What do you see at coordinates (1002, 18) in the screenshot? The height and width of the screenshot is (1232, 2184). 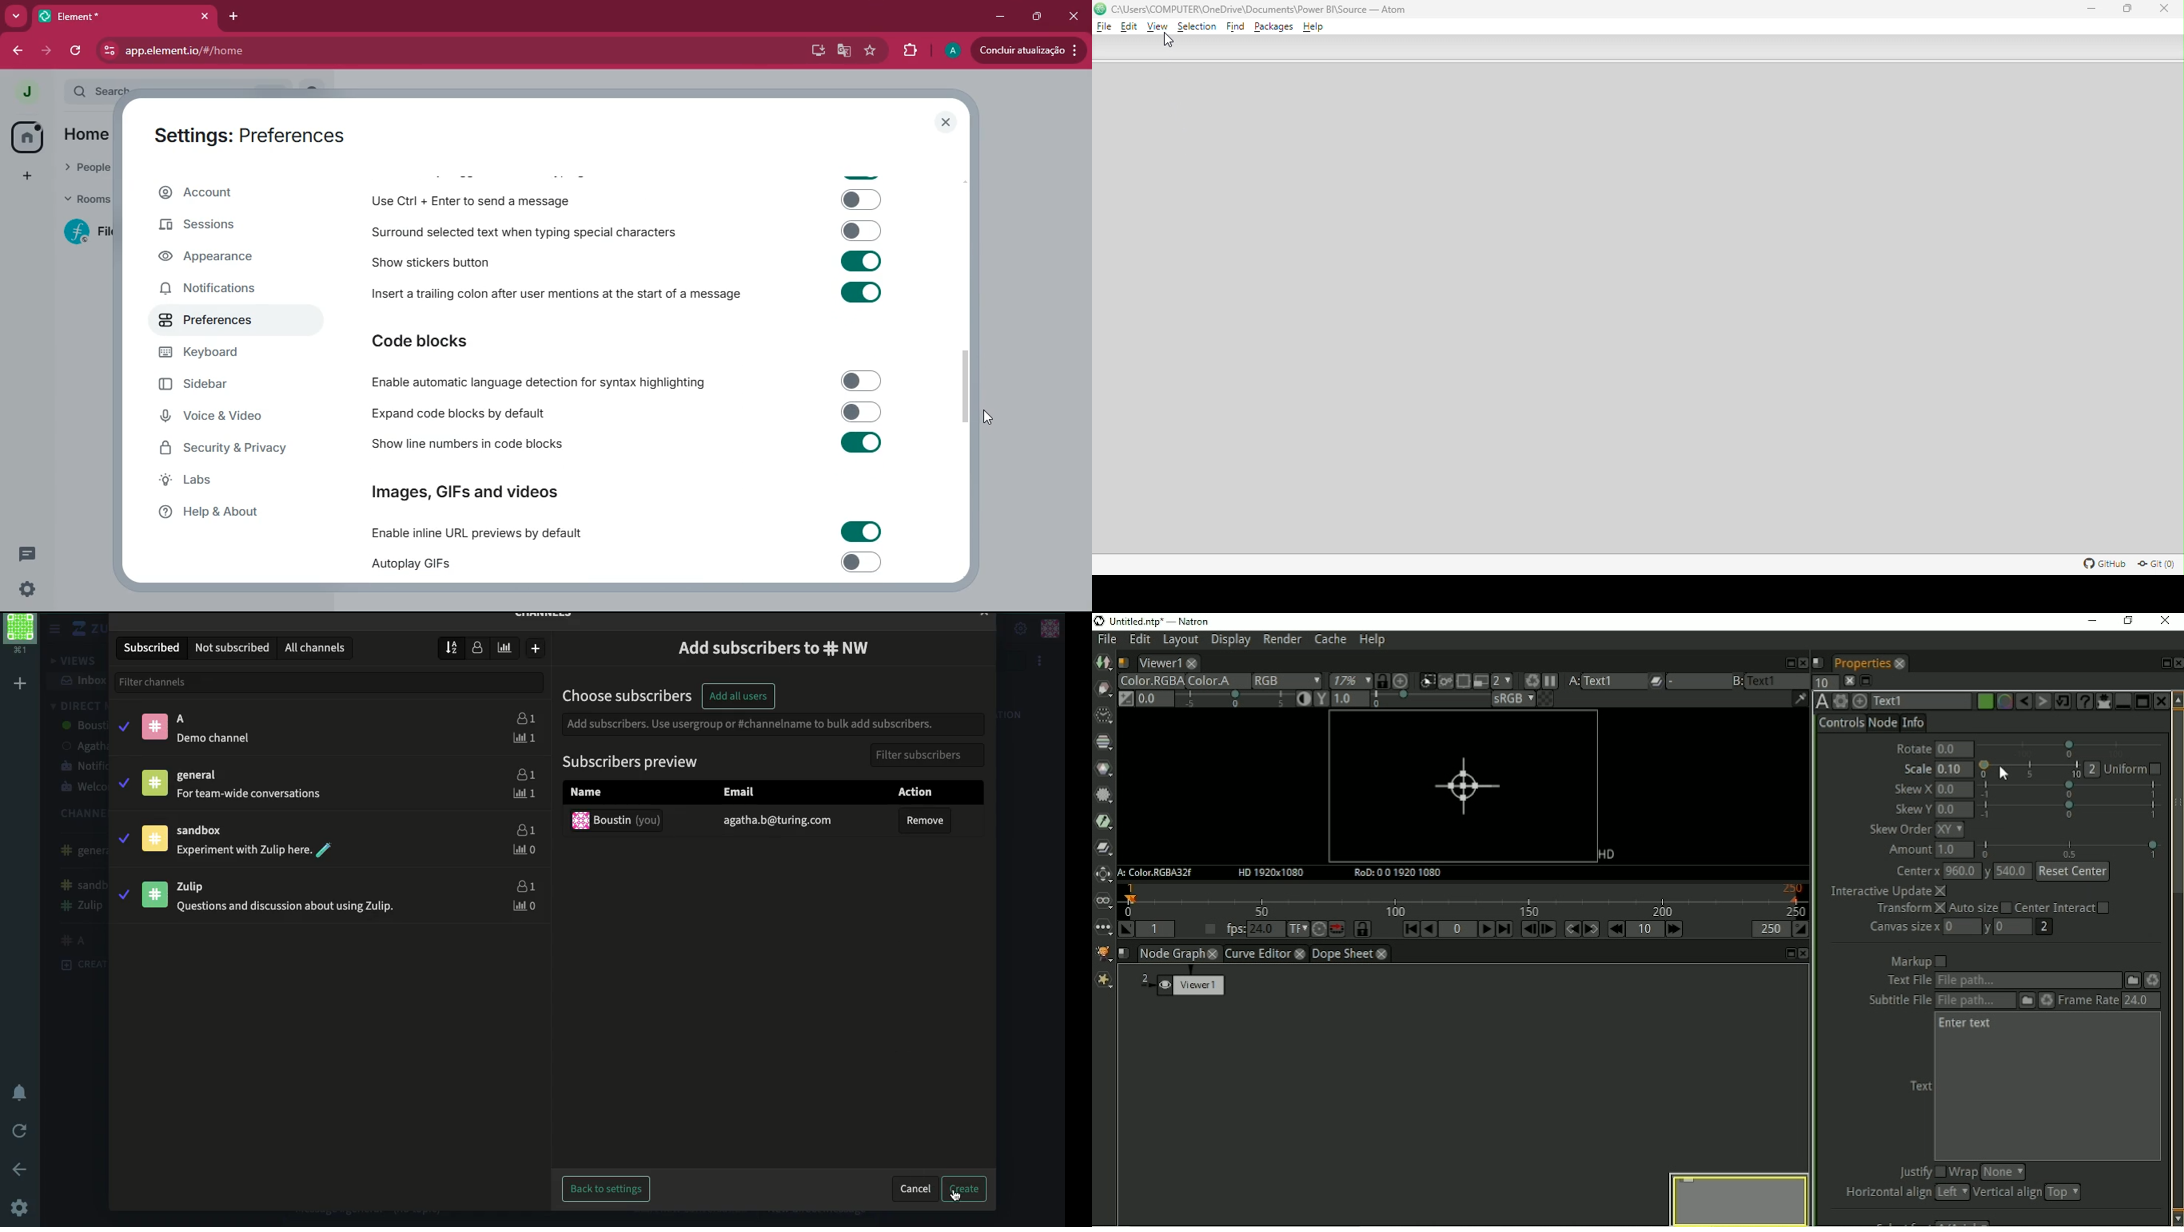 I see `minimize` at bounding box center [1002, 18].